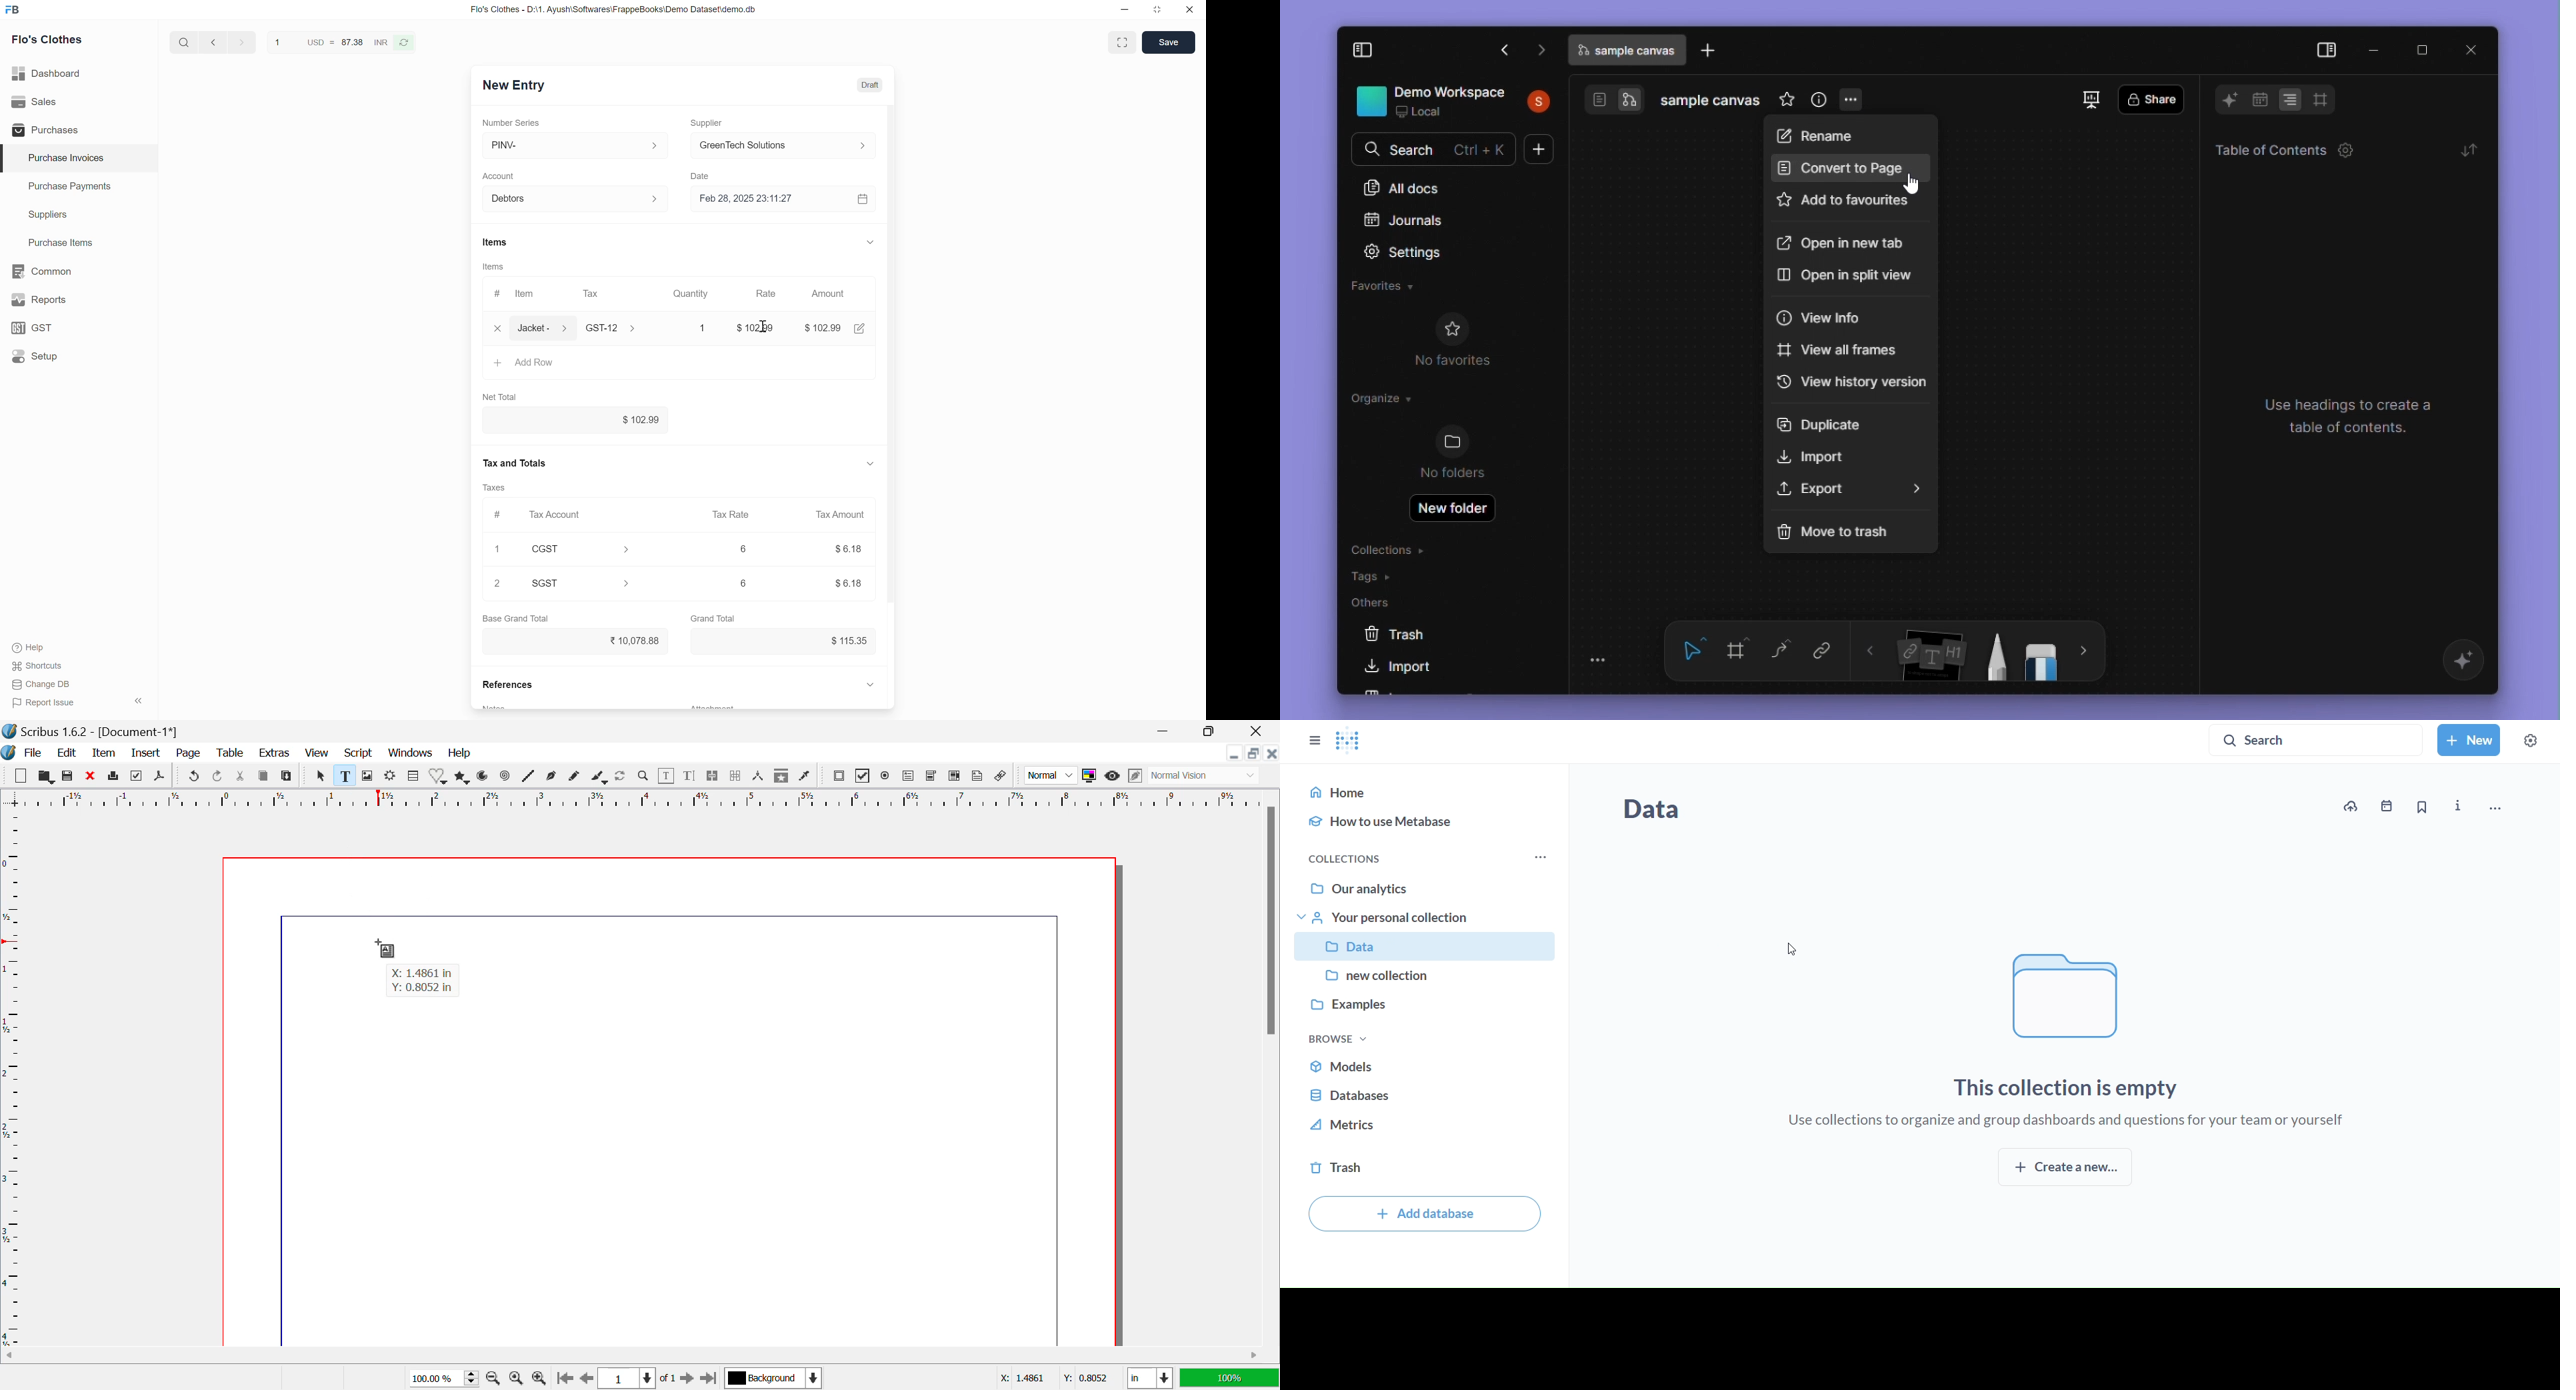 The image size is (2576, 1400). I want to click on text, so click(2360, 418).